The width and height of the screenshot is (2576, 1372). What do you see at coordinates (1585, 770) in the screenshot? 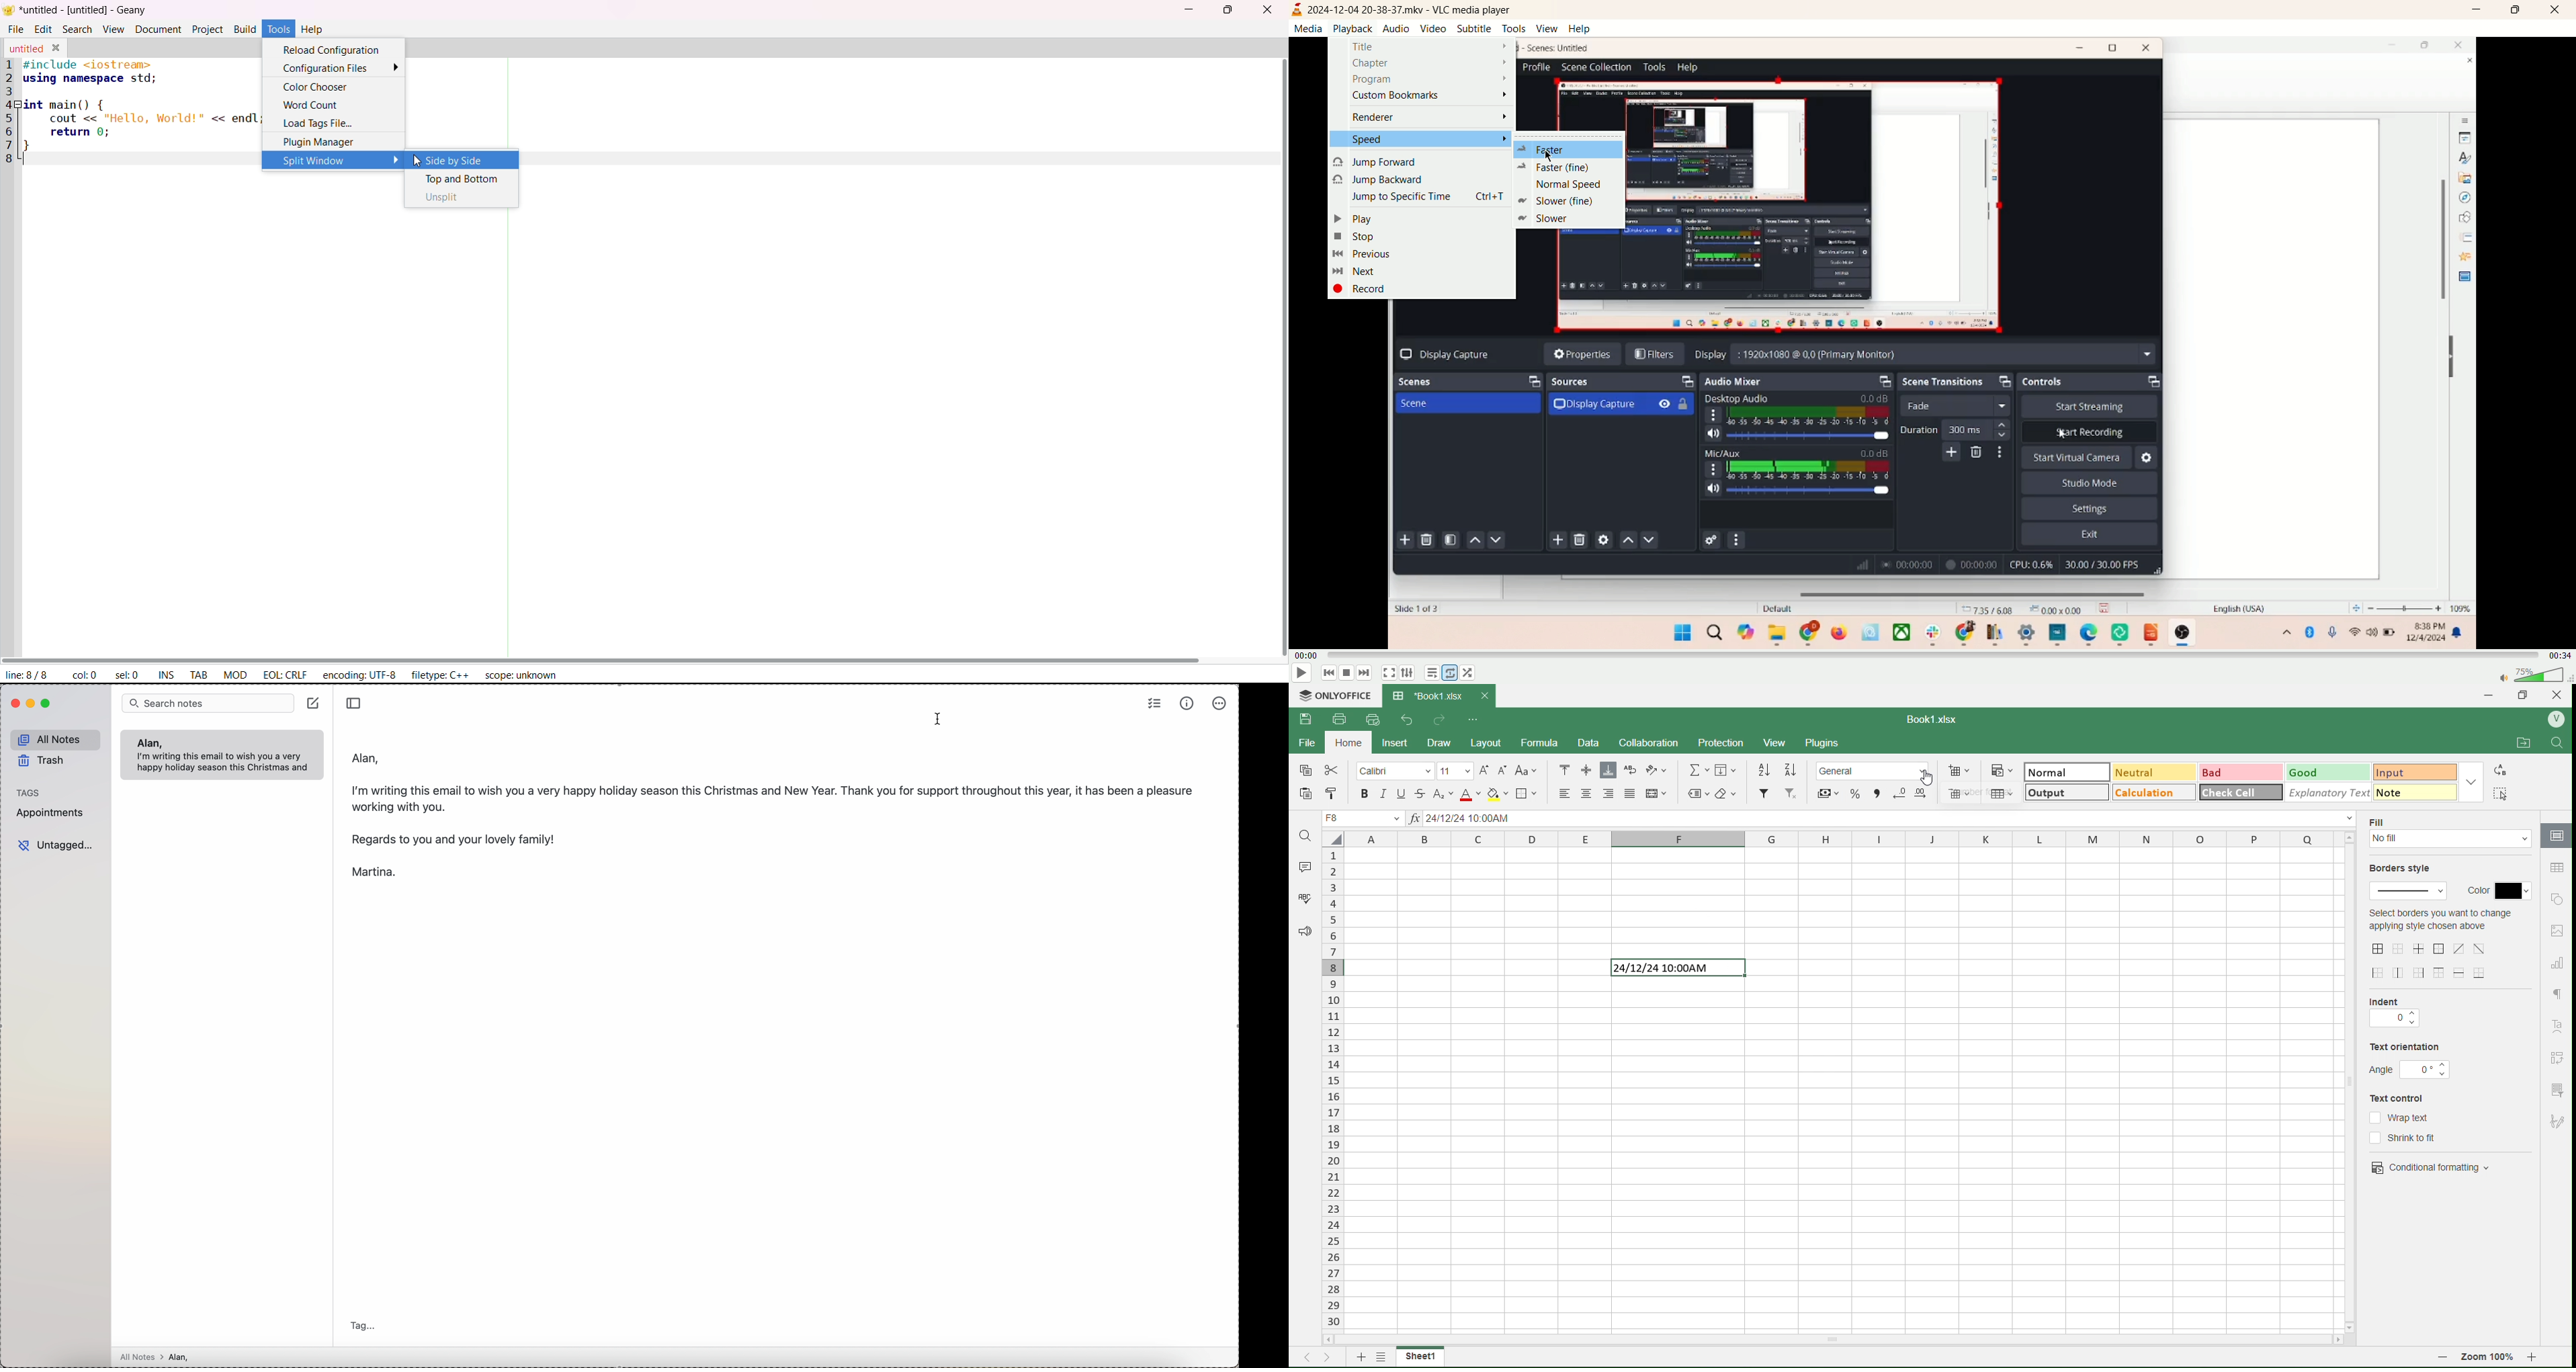
I see `Middle Size` at bounding box center [1585, 770].